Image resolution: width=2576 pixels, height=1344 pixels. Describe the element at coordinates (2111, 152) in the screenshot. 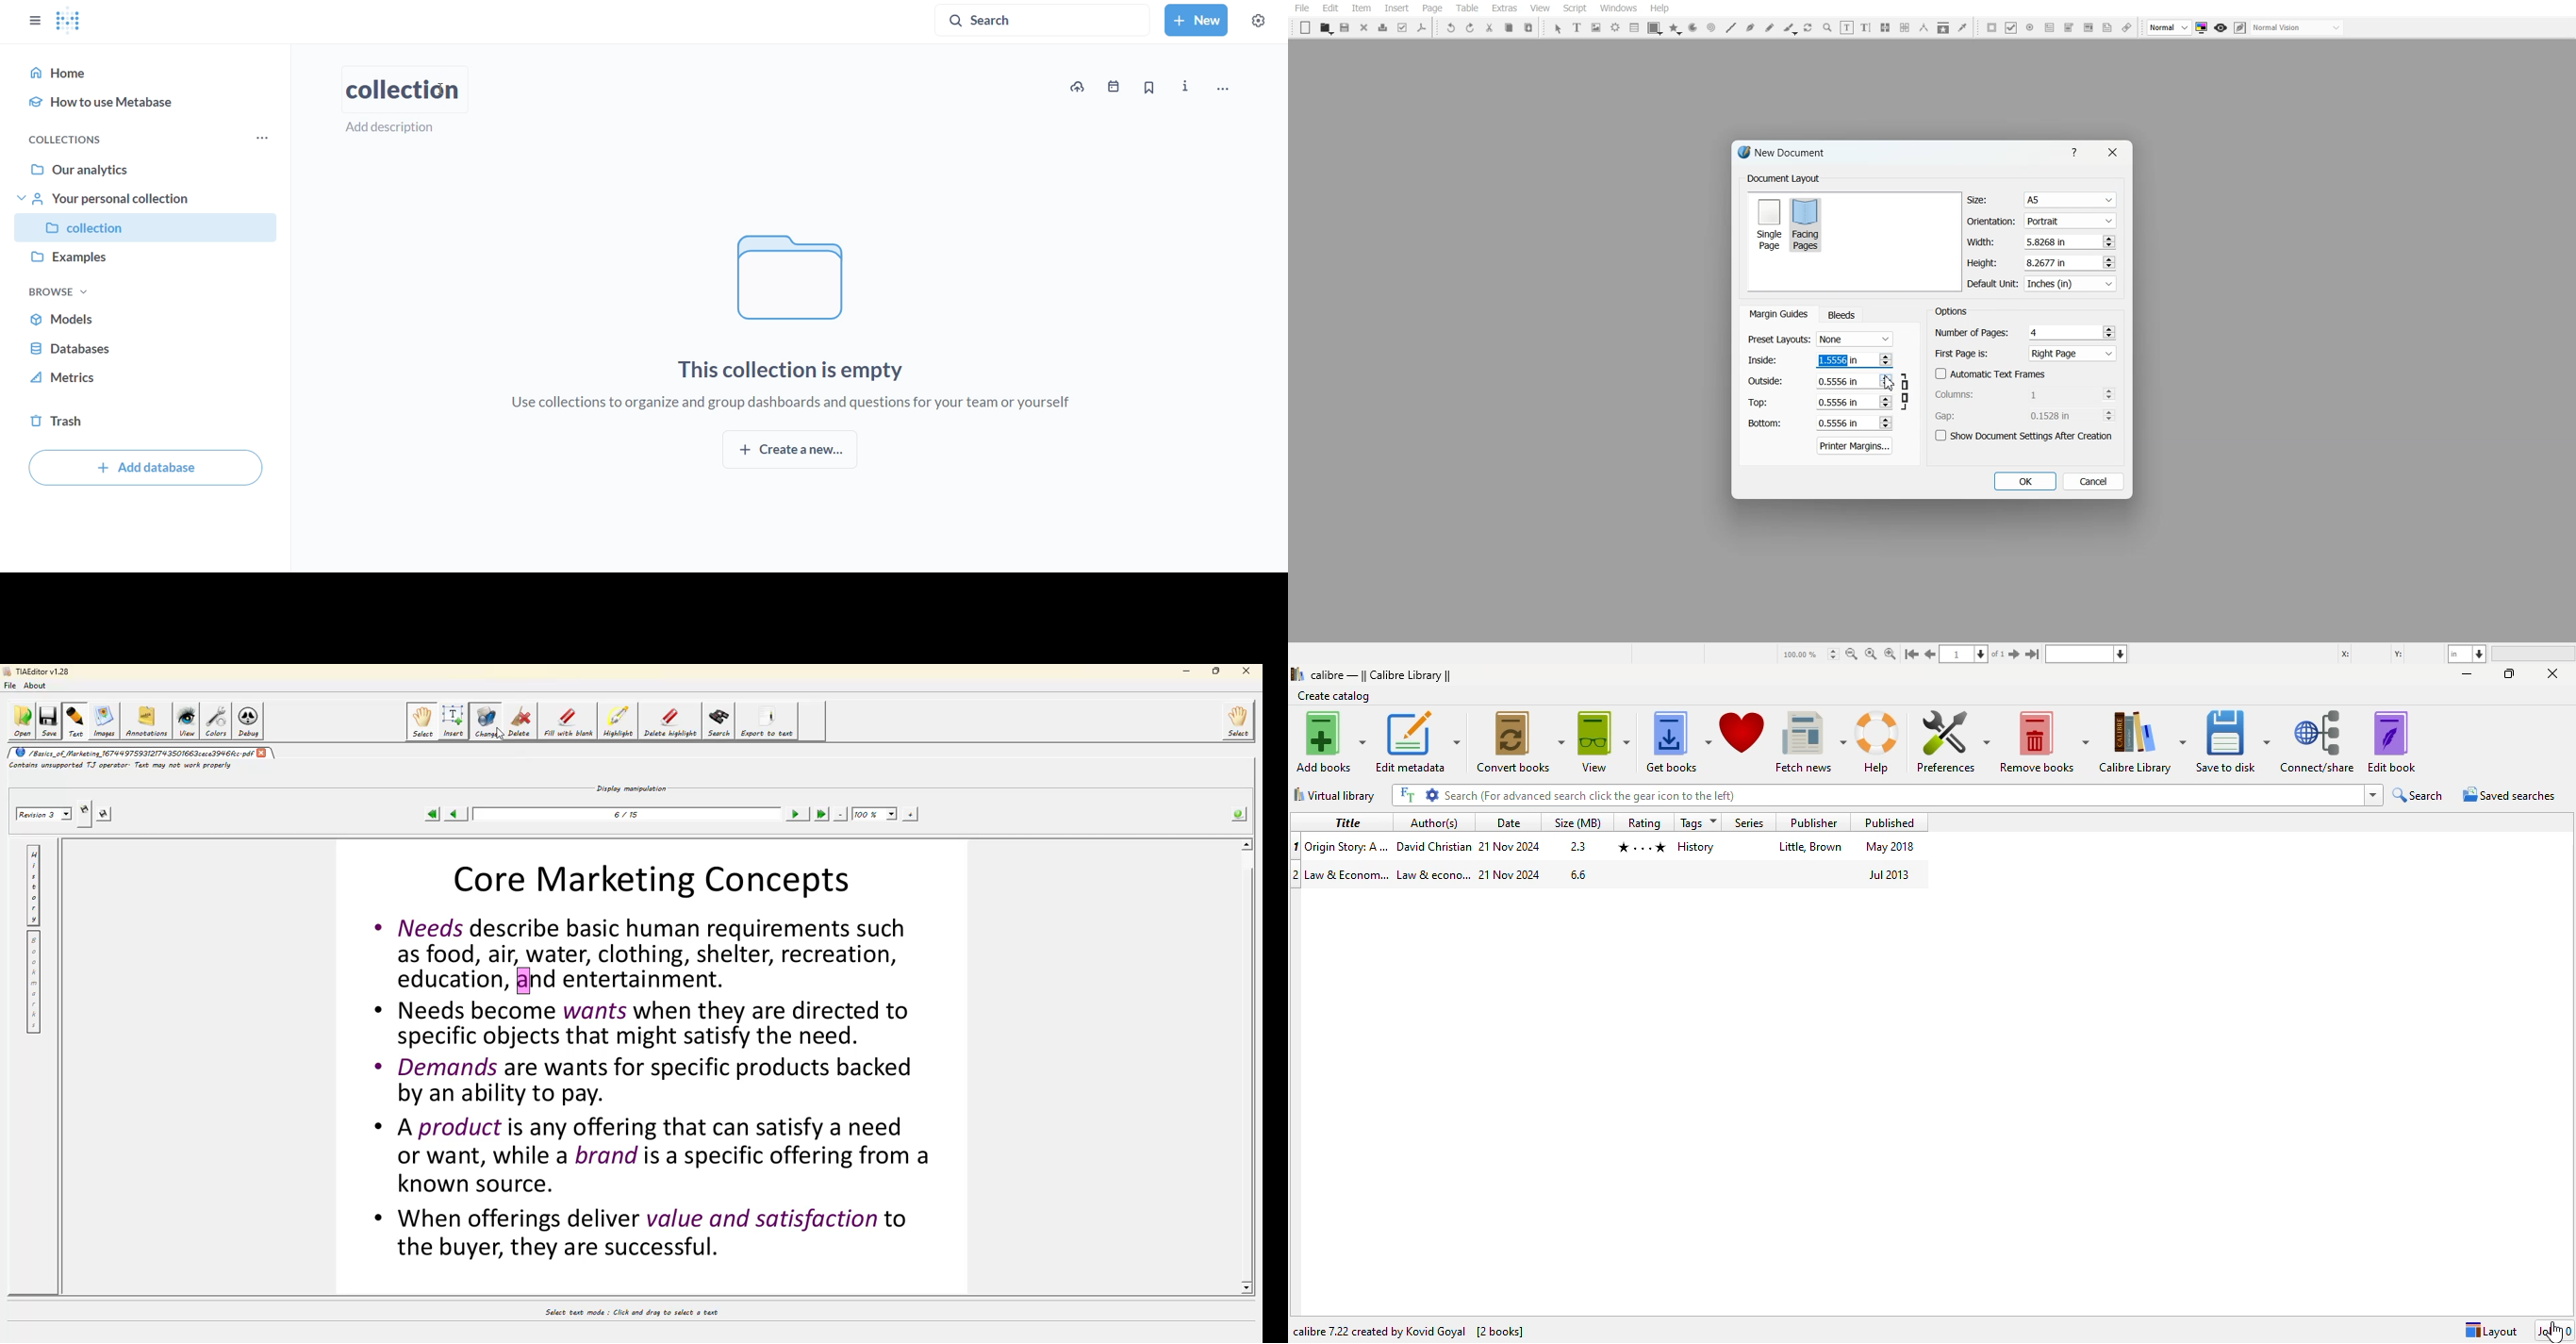

I see `Close` at that location.